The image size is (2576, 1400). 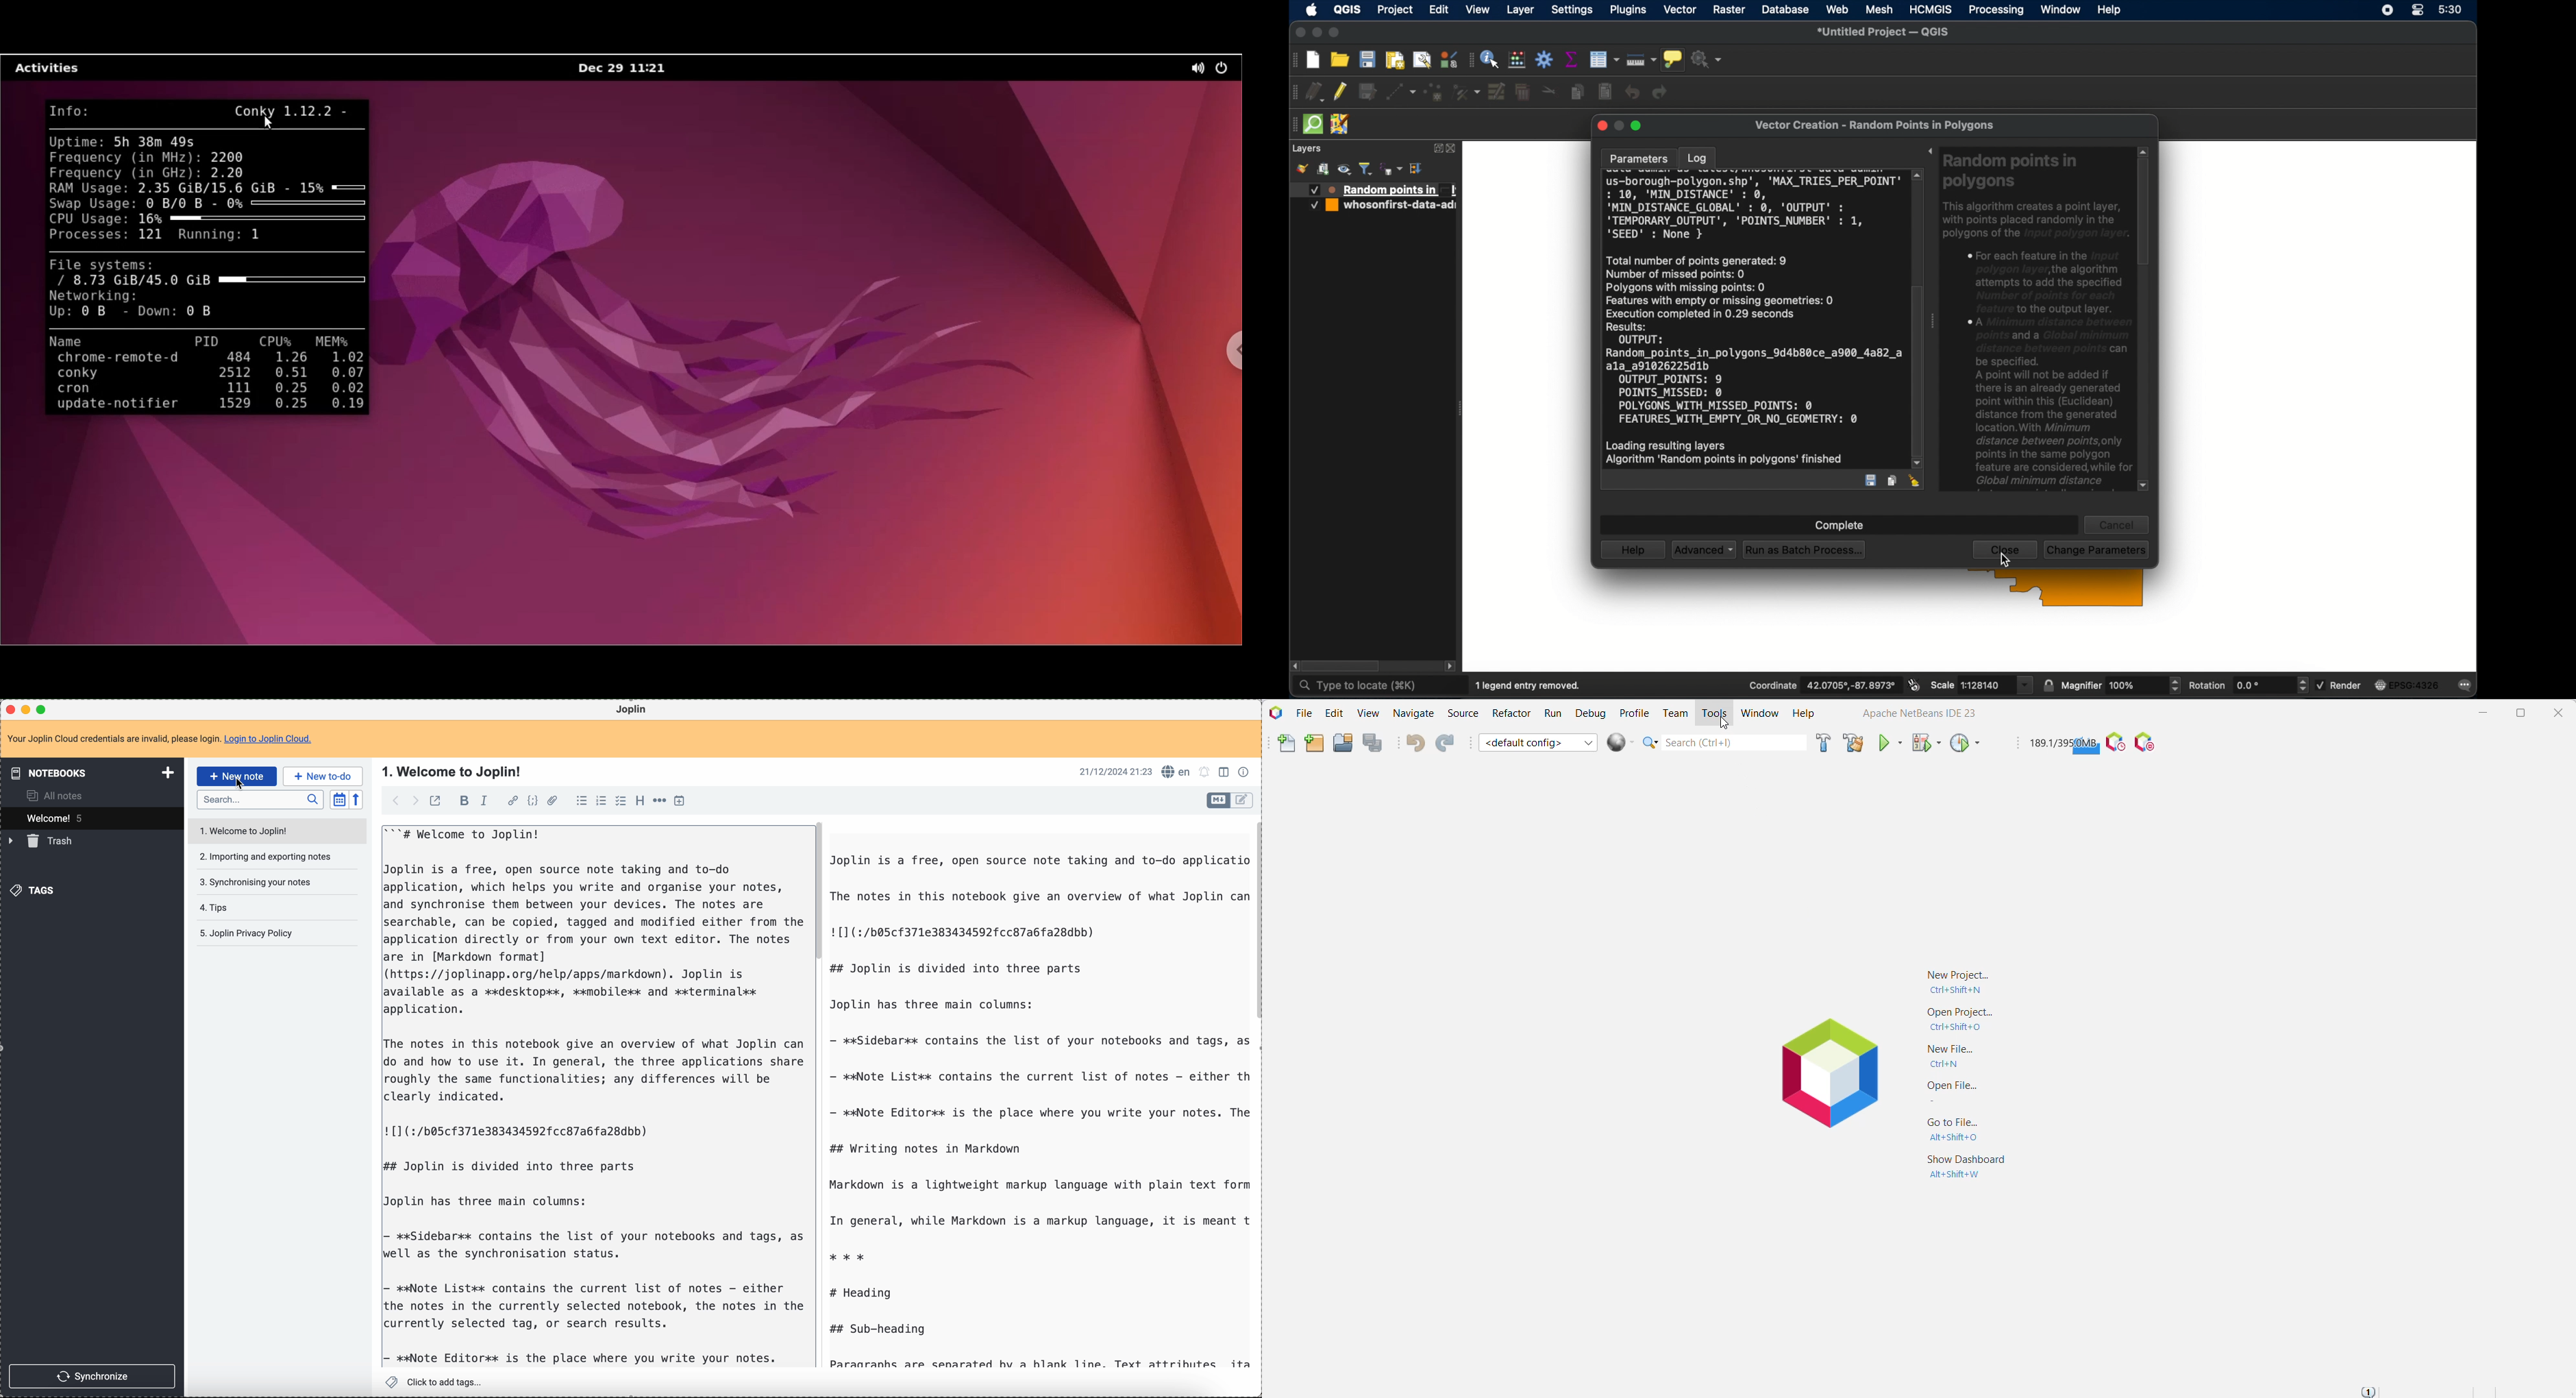 I want to click on set alarm, so click(x=1205, y=772).